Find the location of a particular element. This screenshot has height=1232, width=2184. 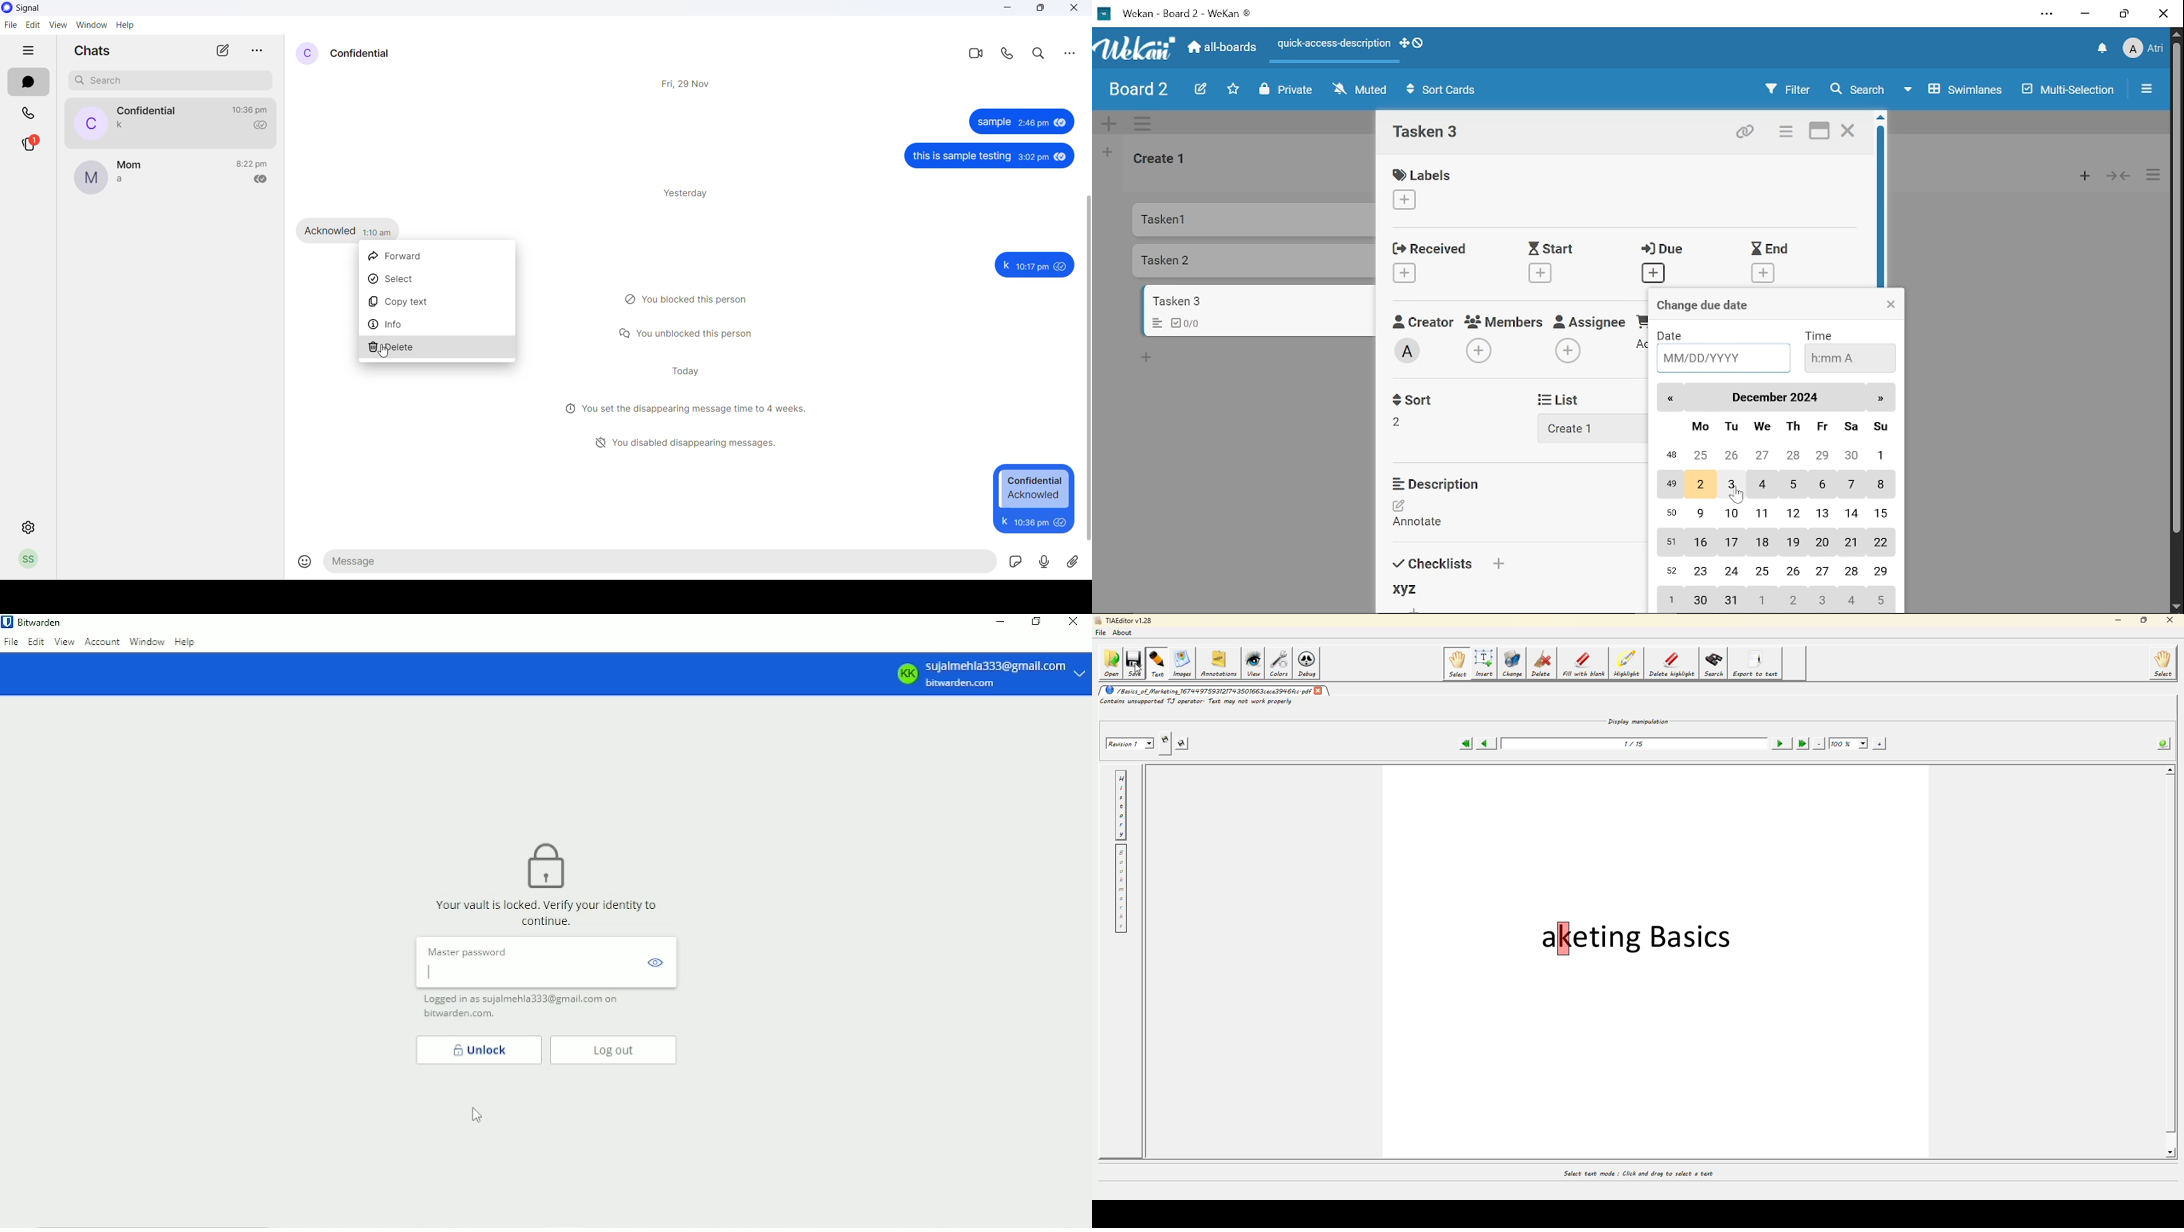

Cursor is located at coordinates (477, 1115).